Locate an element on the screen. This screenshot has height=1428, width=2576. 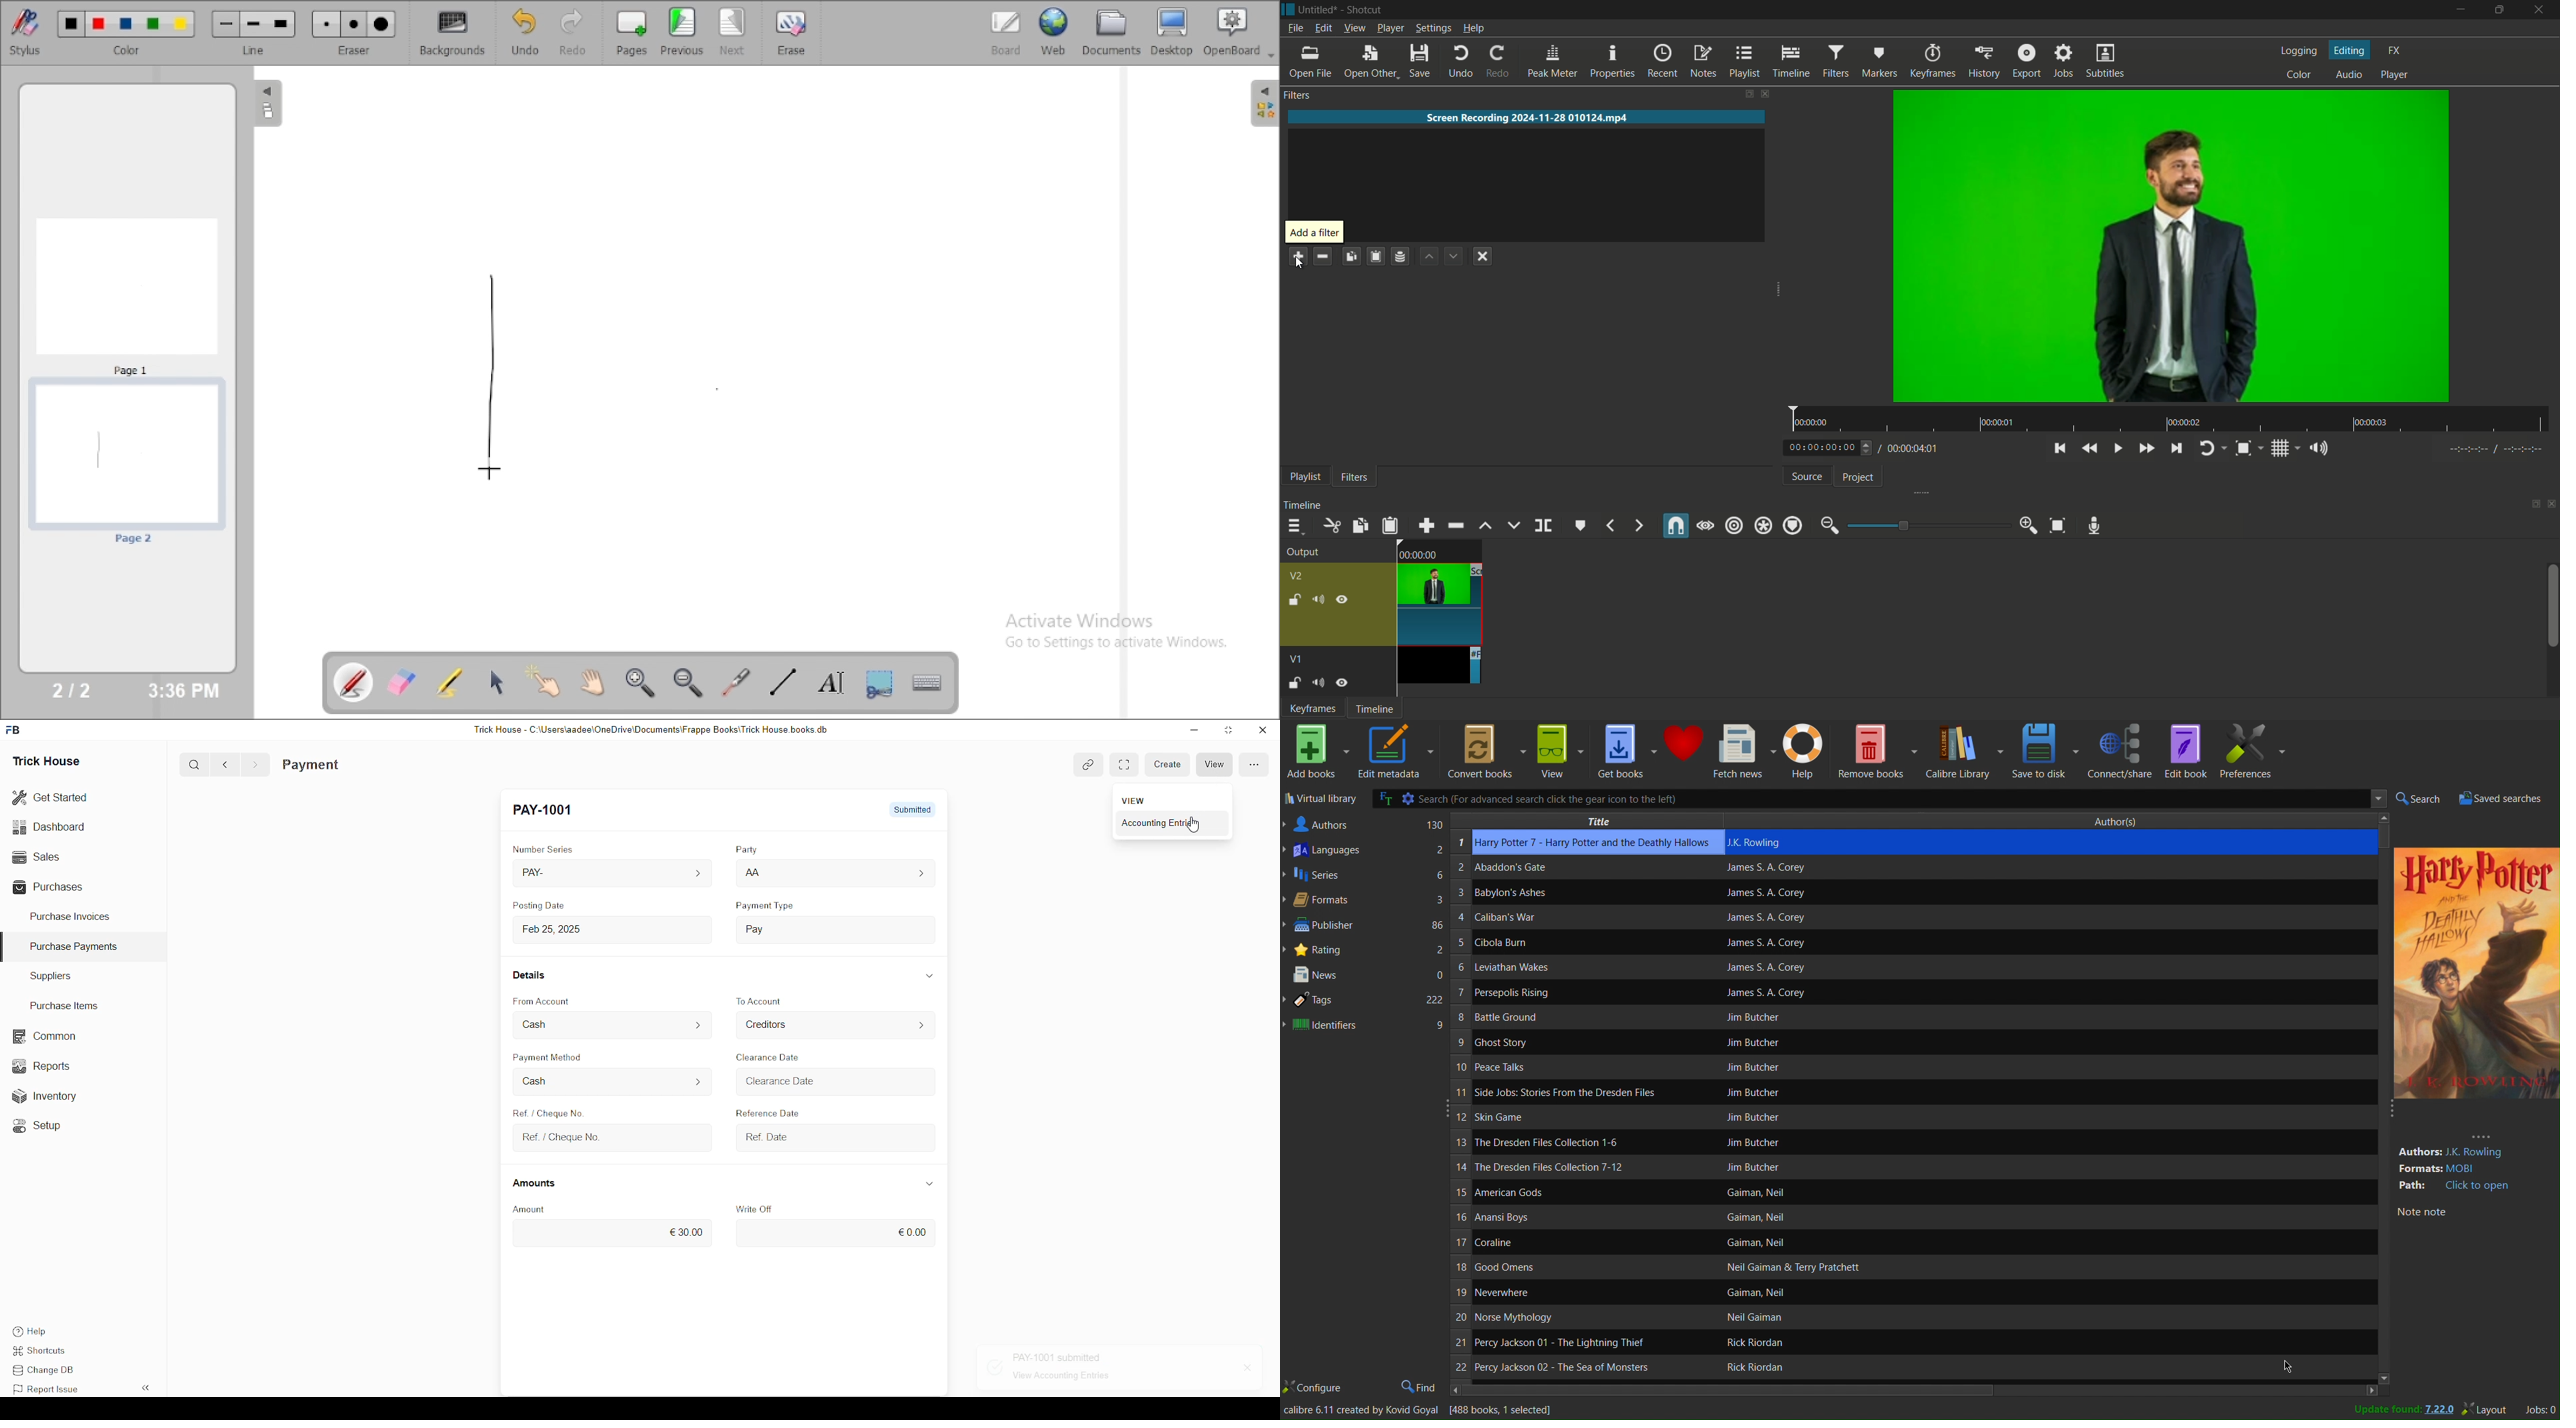
Author’s name is located at coordinates (1923, 919).